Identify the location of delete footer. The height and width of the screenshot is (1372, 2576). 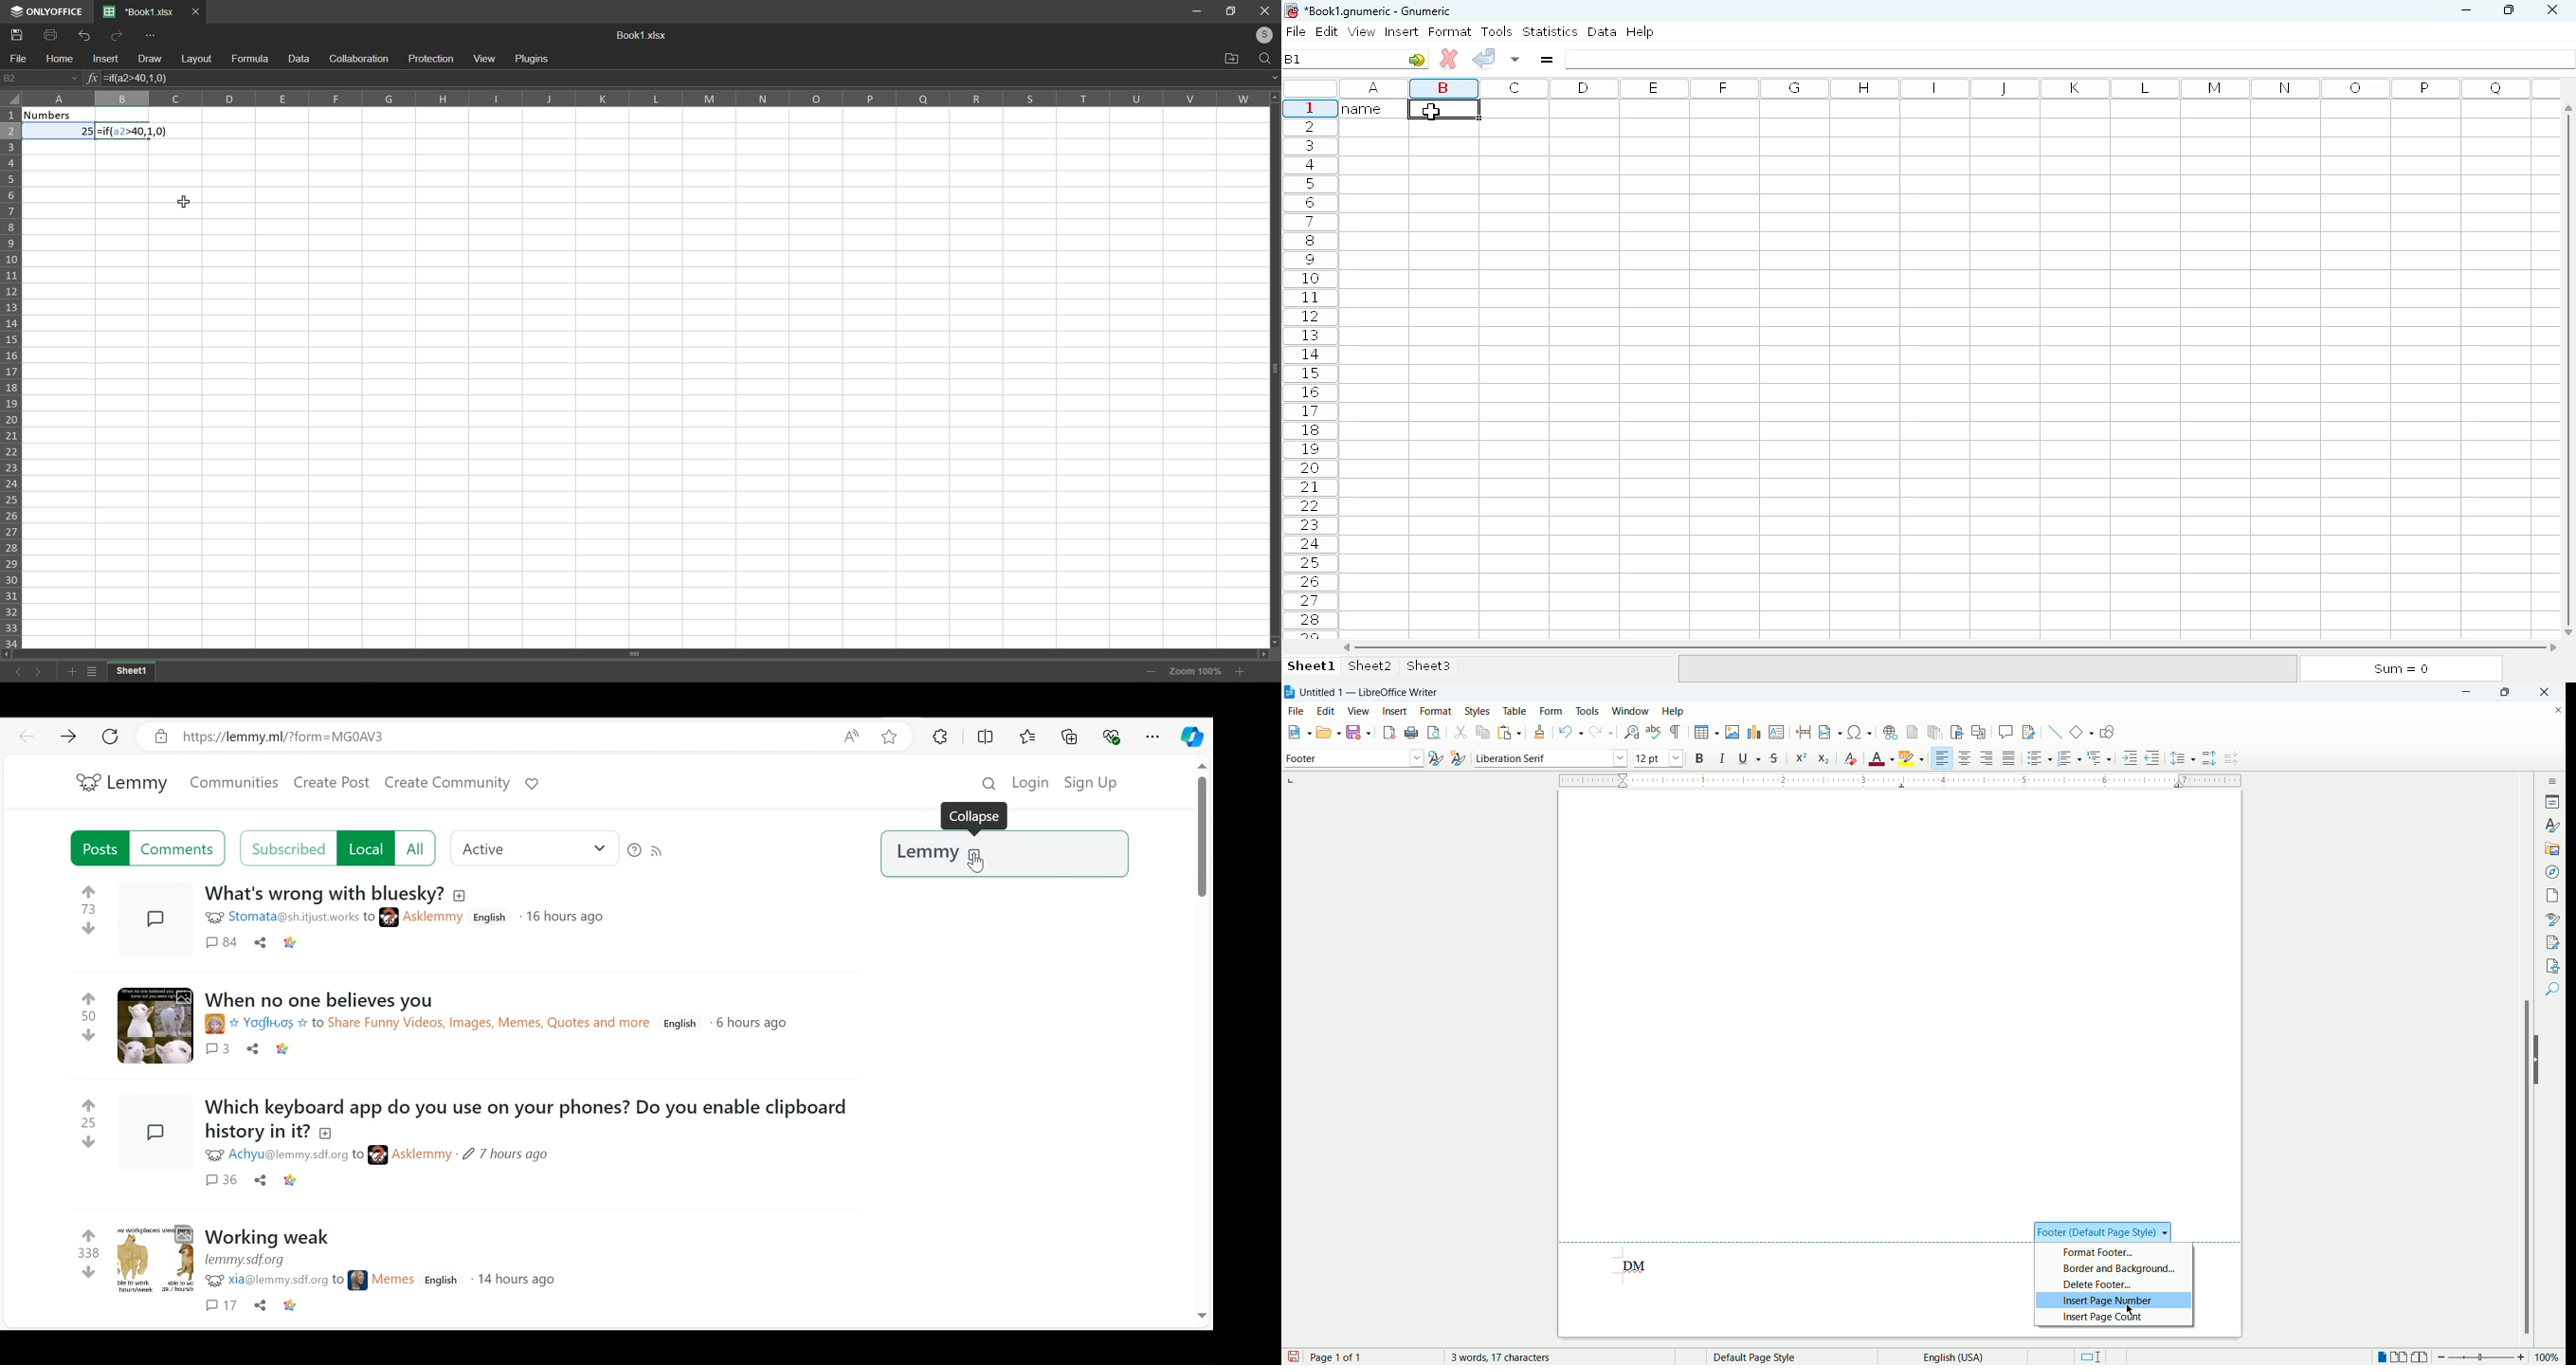
(2117, 1285).